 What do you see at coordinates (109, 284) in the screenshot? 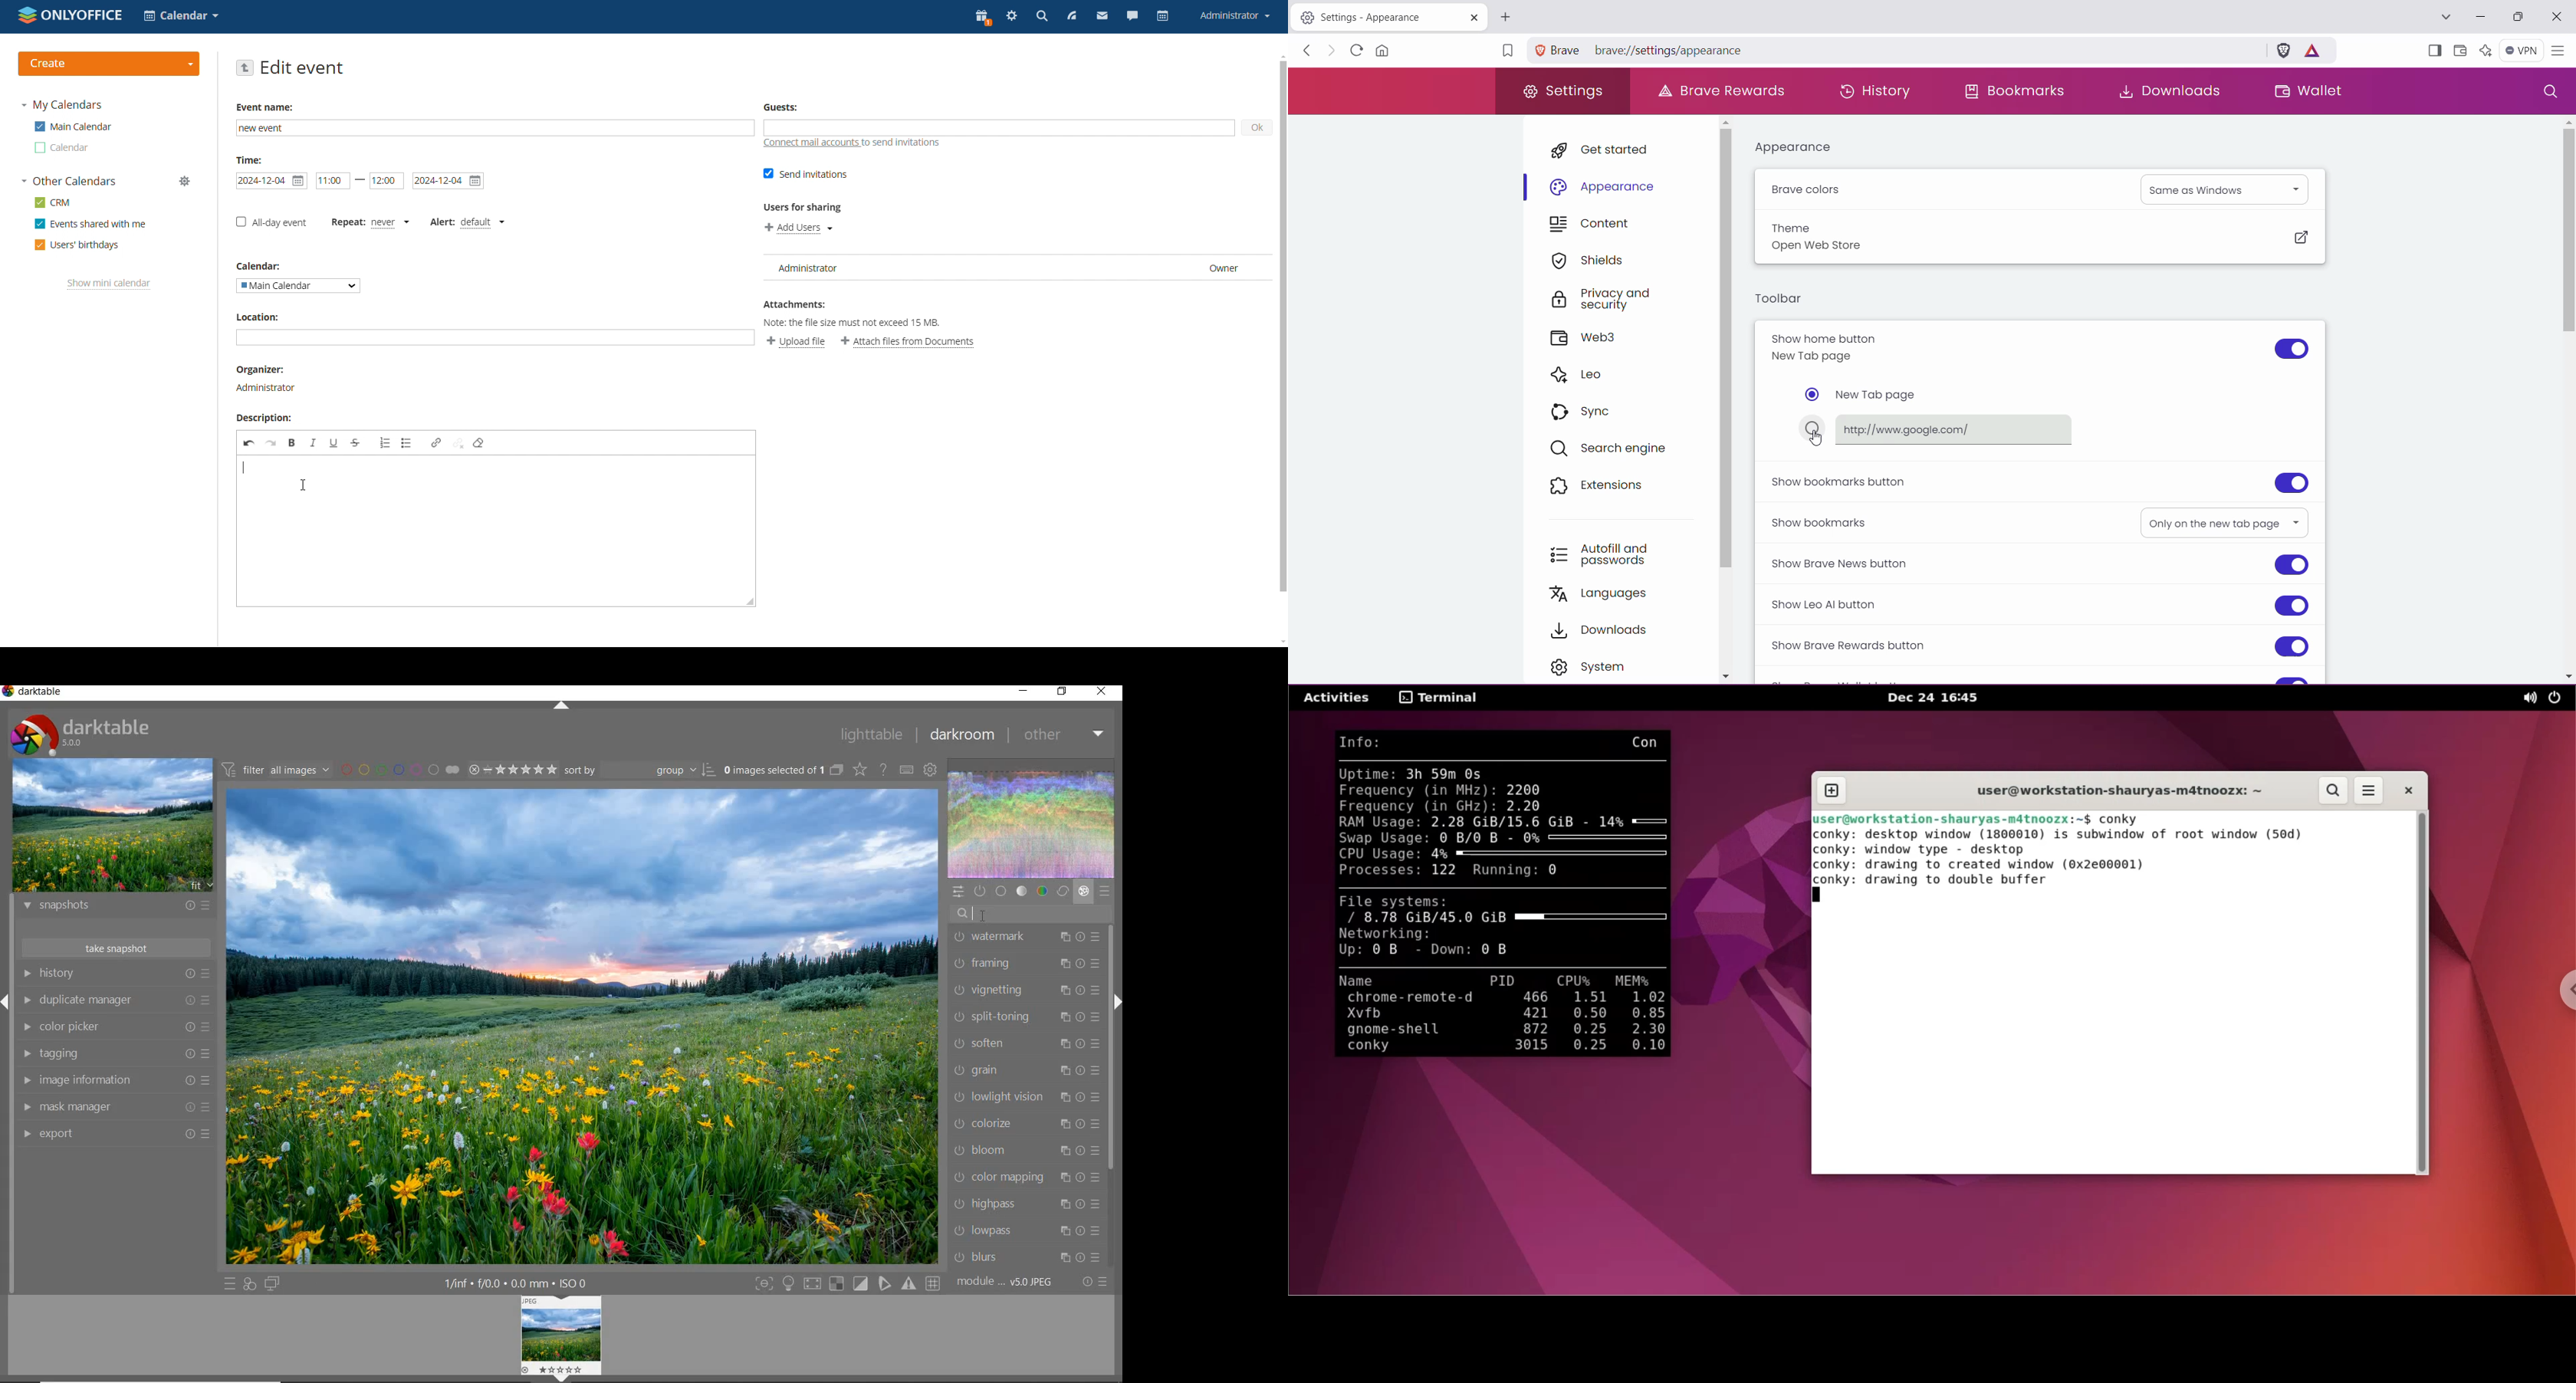
I see `show mini calendar` at bounding box center [109, 284].